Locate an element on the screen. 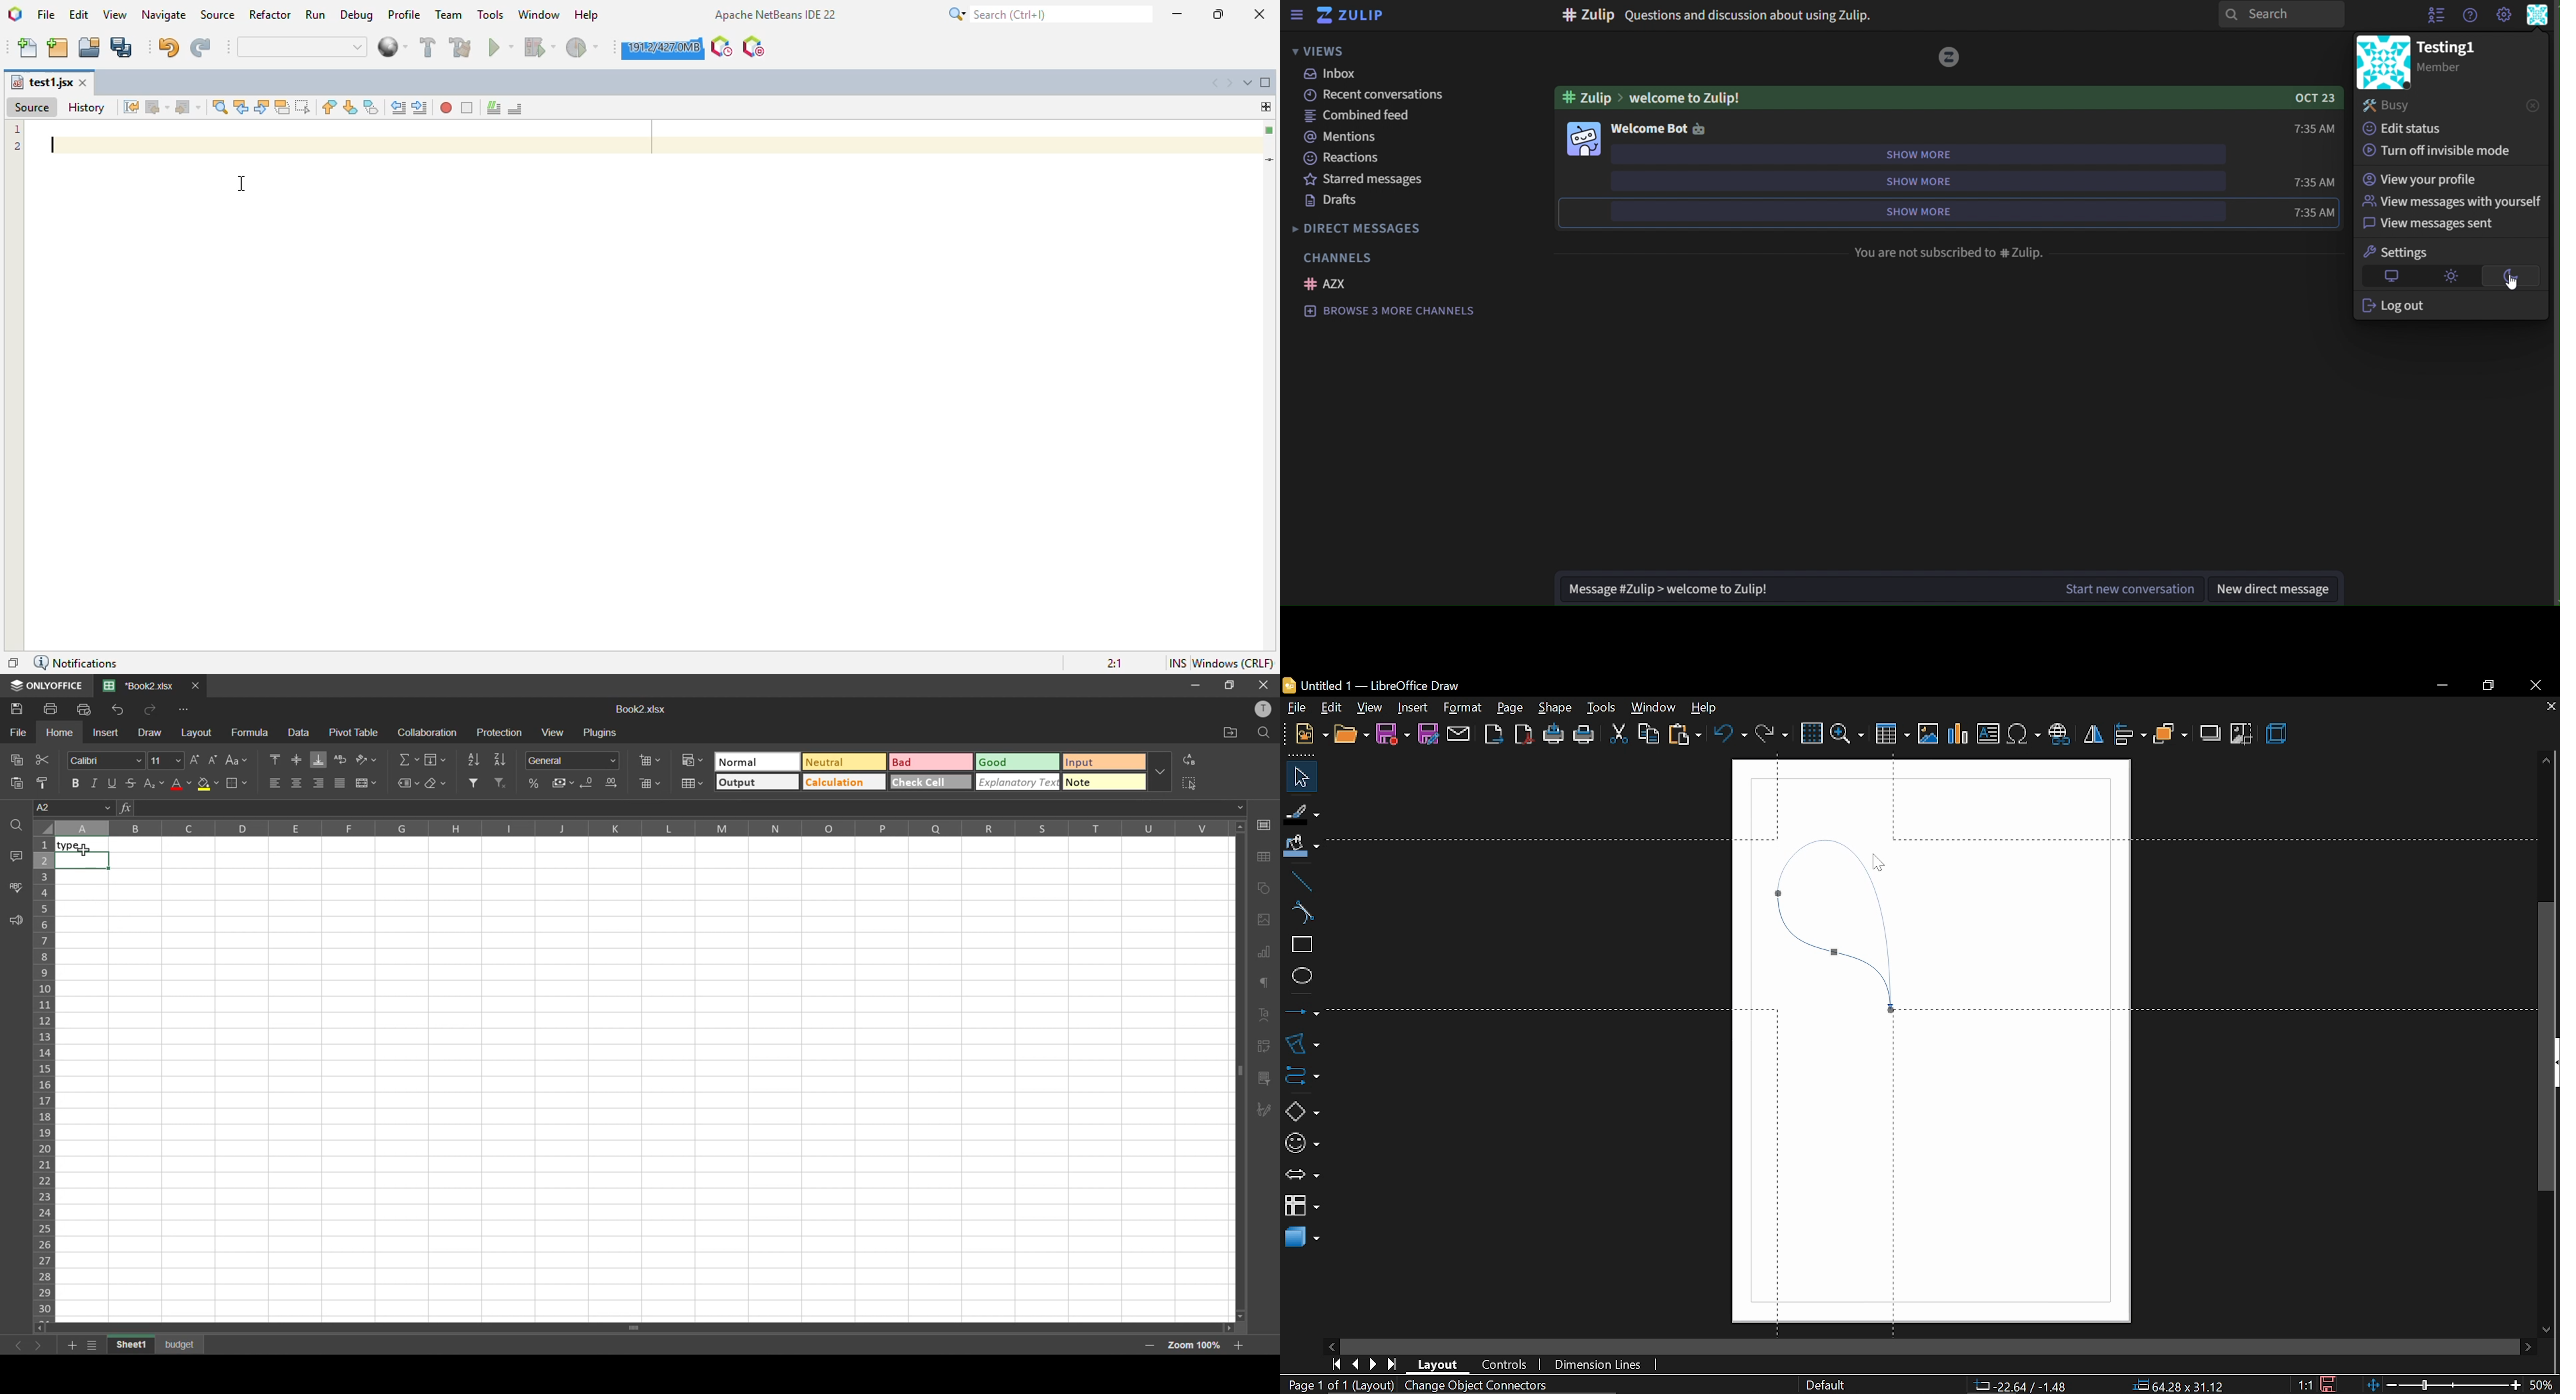 Image resolution: width=2576 pixels, height=1400 pixels. insert mode is located at coordinates (1178, 663).